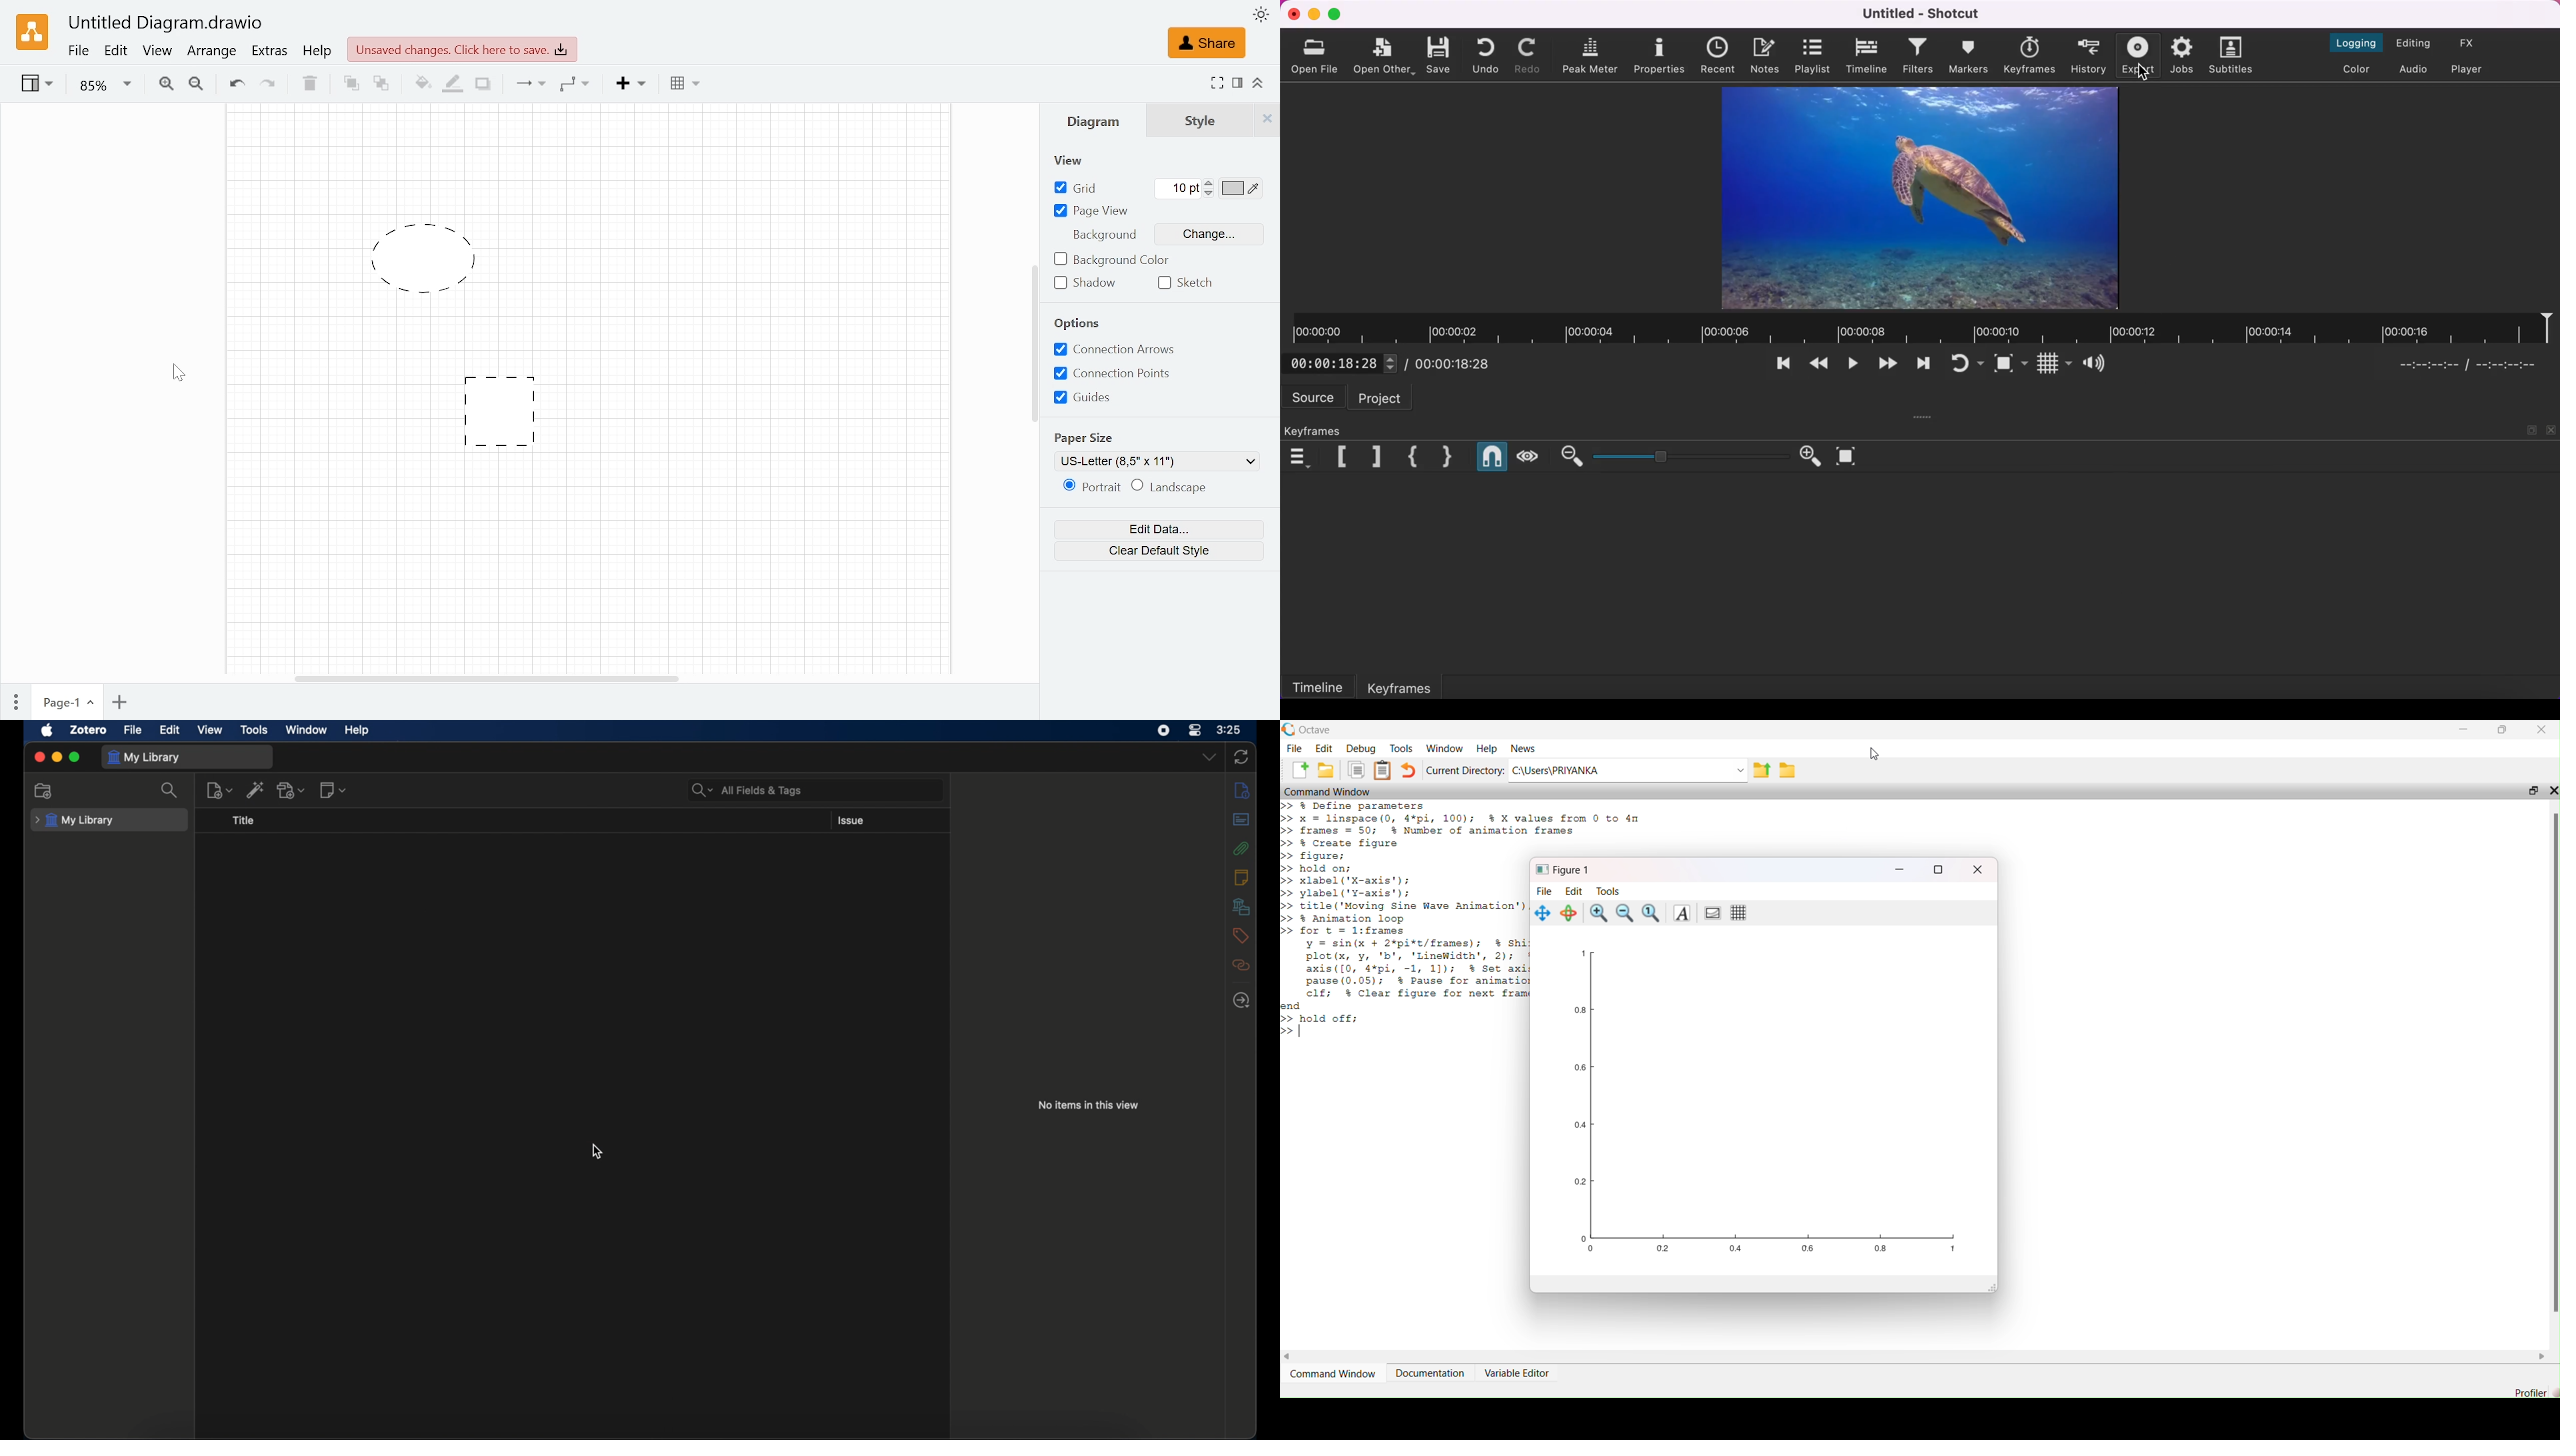  What do you see at coordinates (66, 703) in the screenshot?
I see `Current page` at bounding box center [66, 703].